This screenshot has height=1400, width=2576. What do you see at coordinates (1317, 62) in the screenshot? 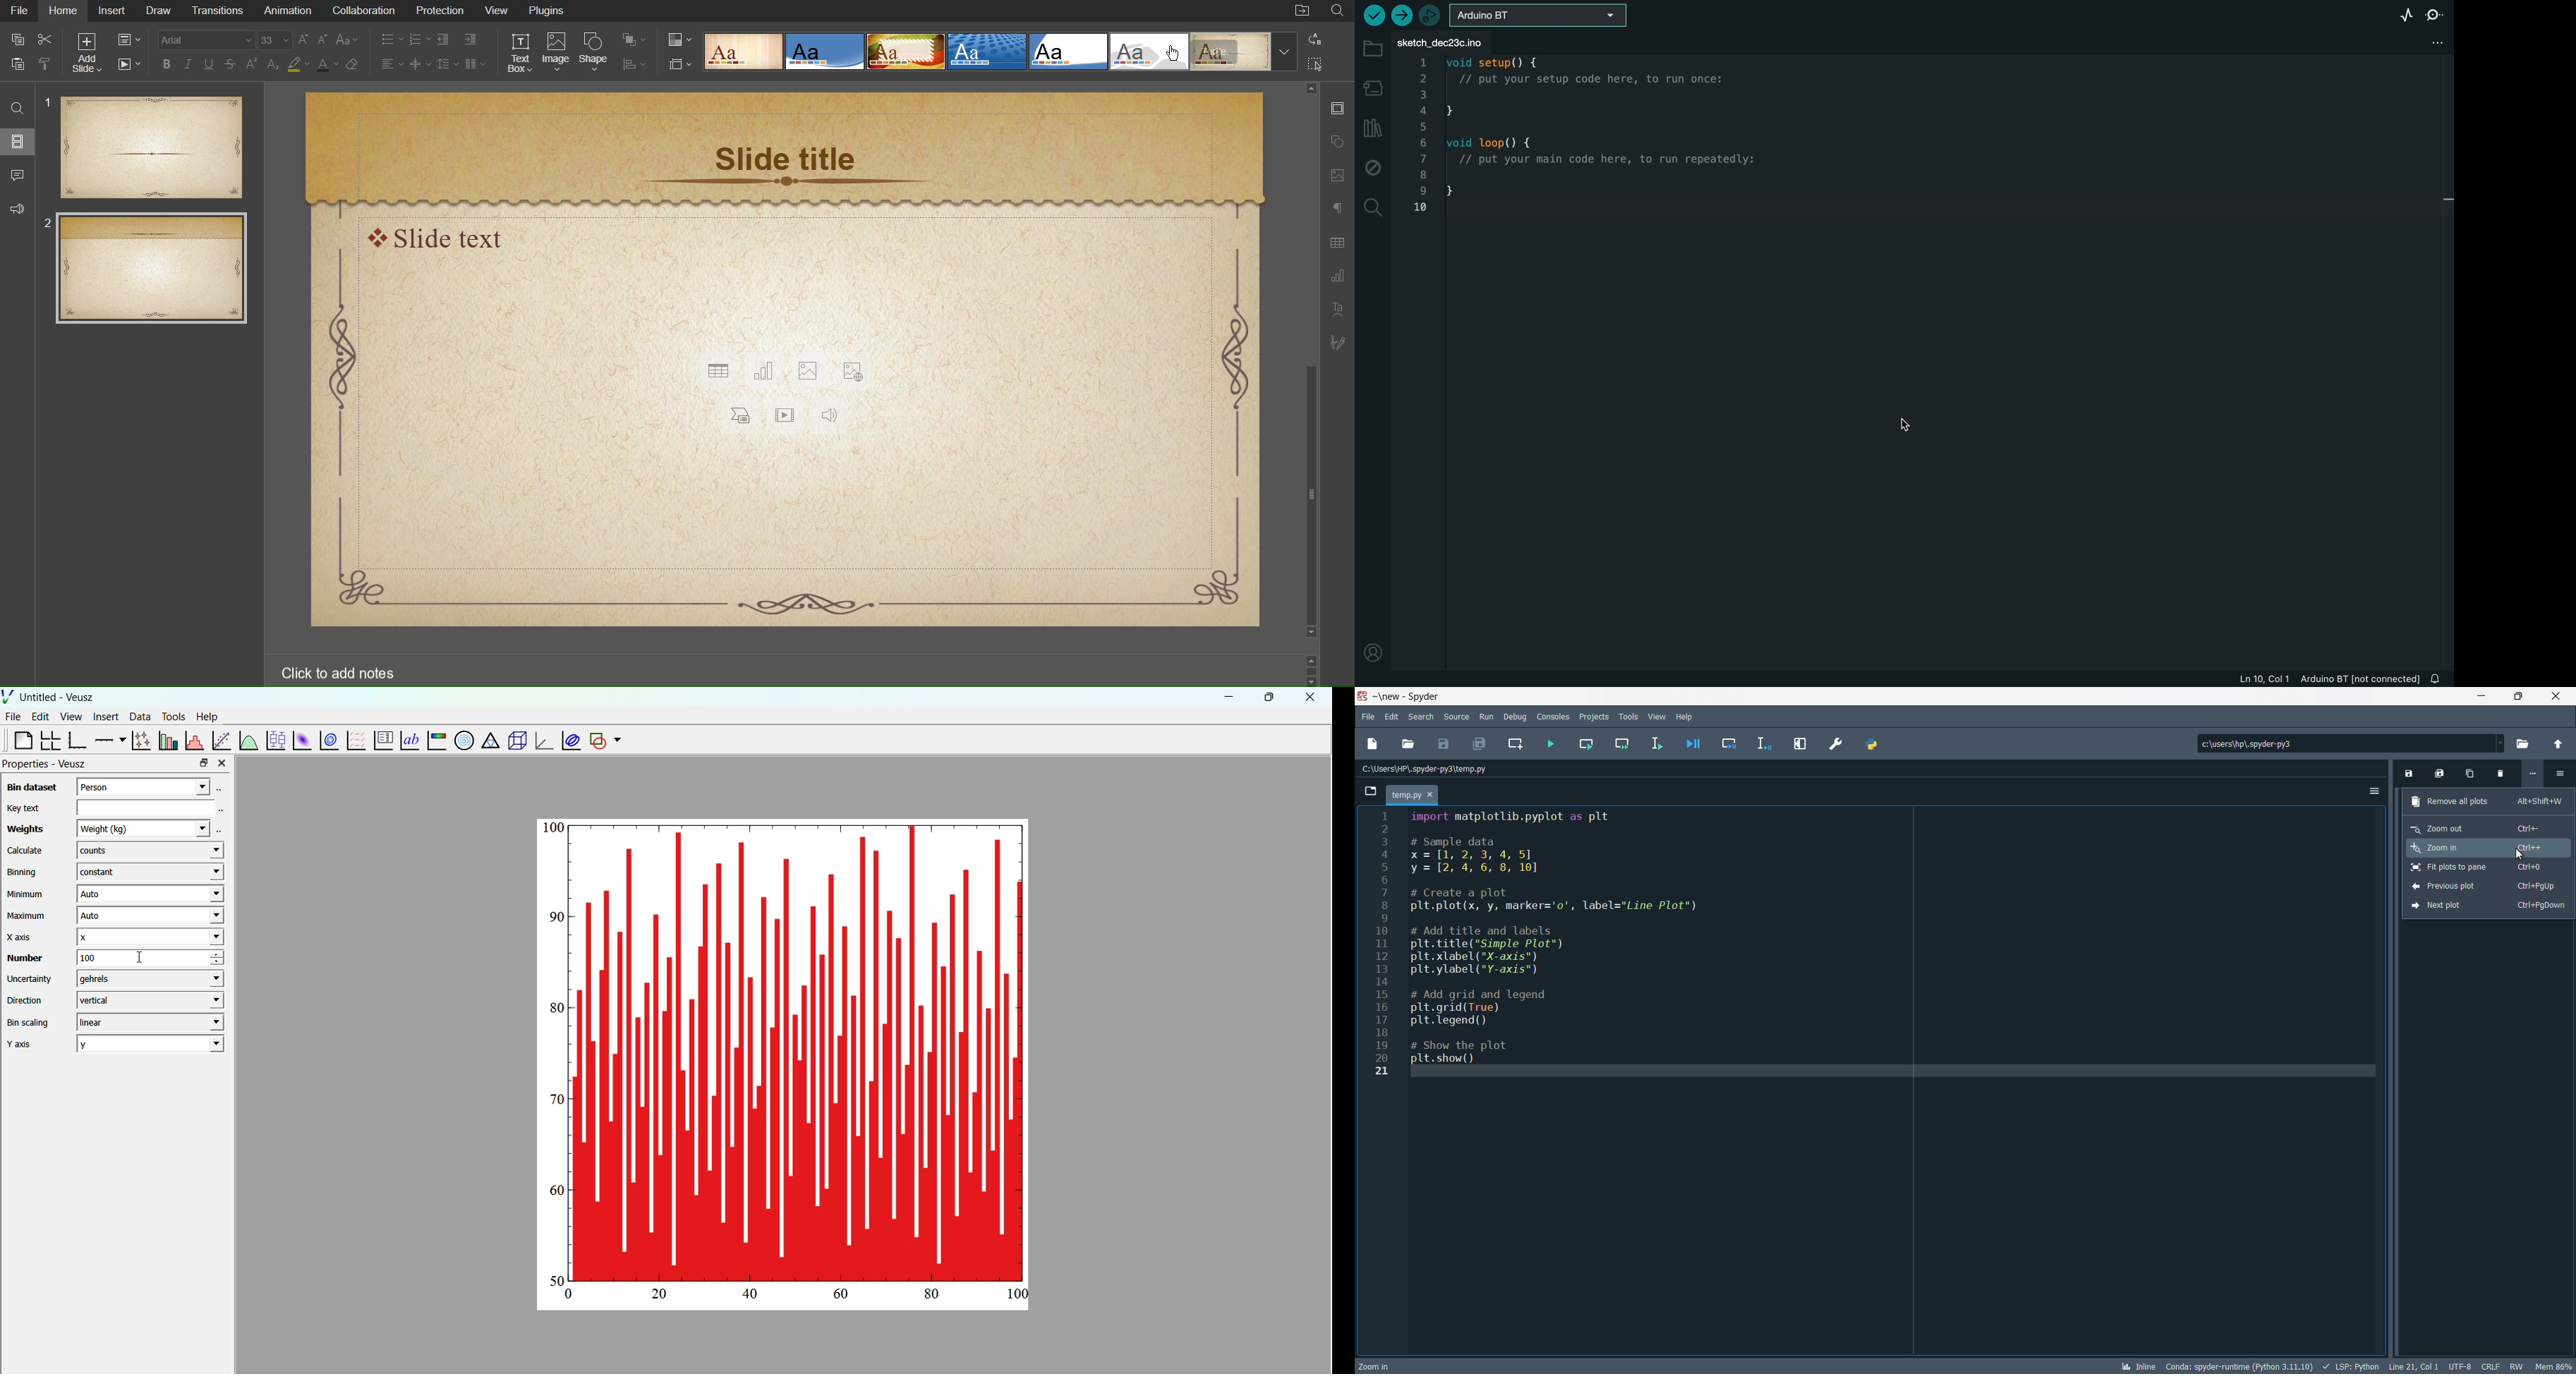
I see `Select` at bounding box center [1317, 62].